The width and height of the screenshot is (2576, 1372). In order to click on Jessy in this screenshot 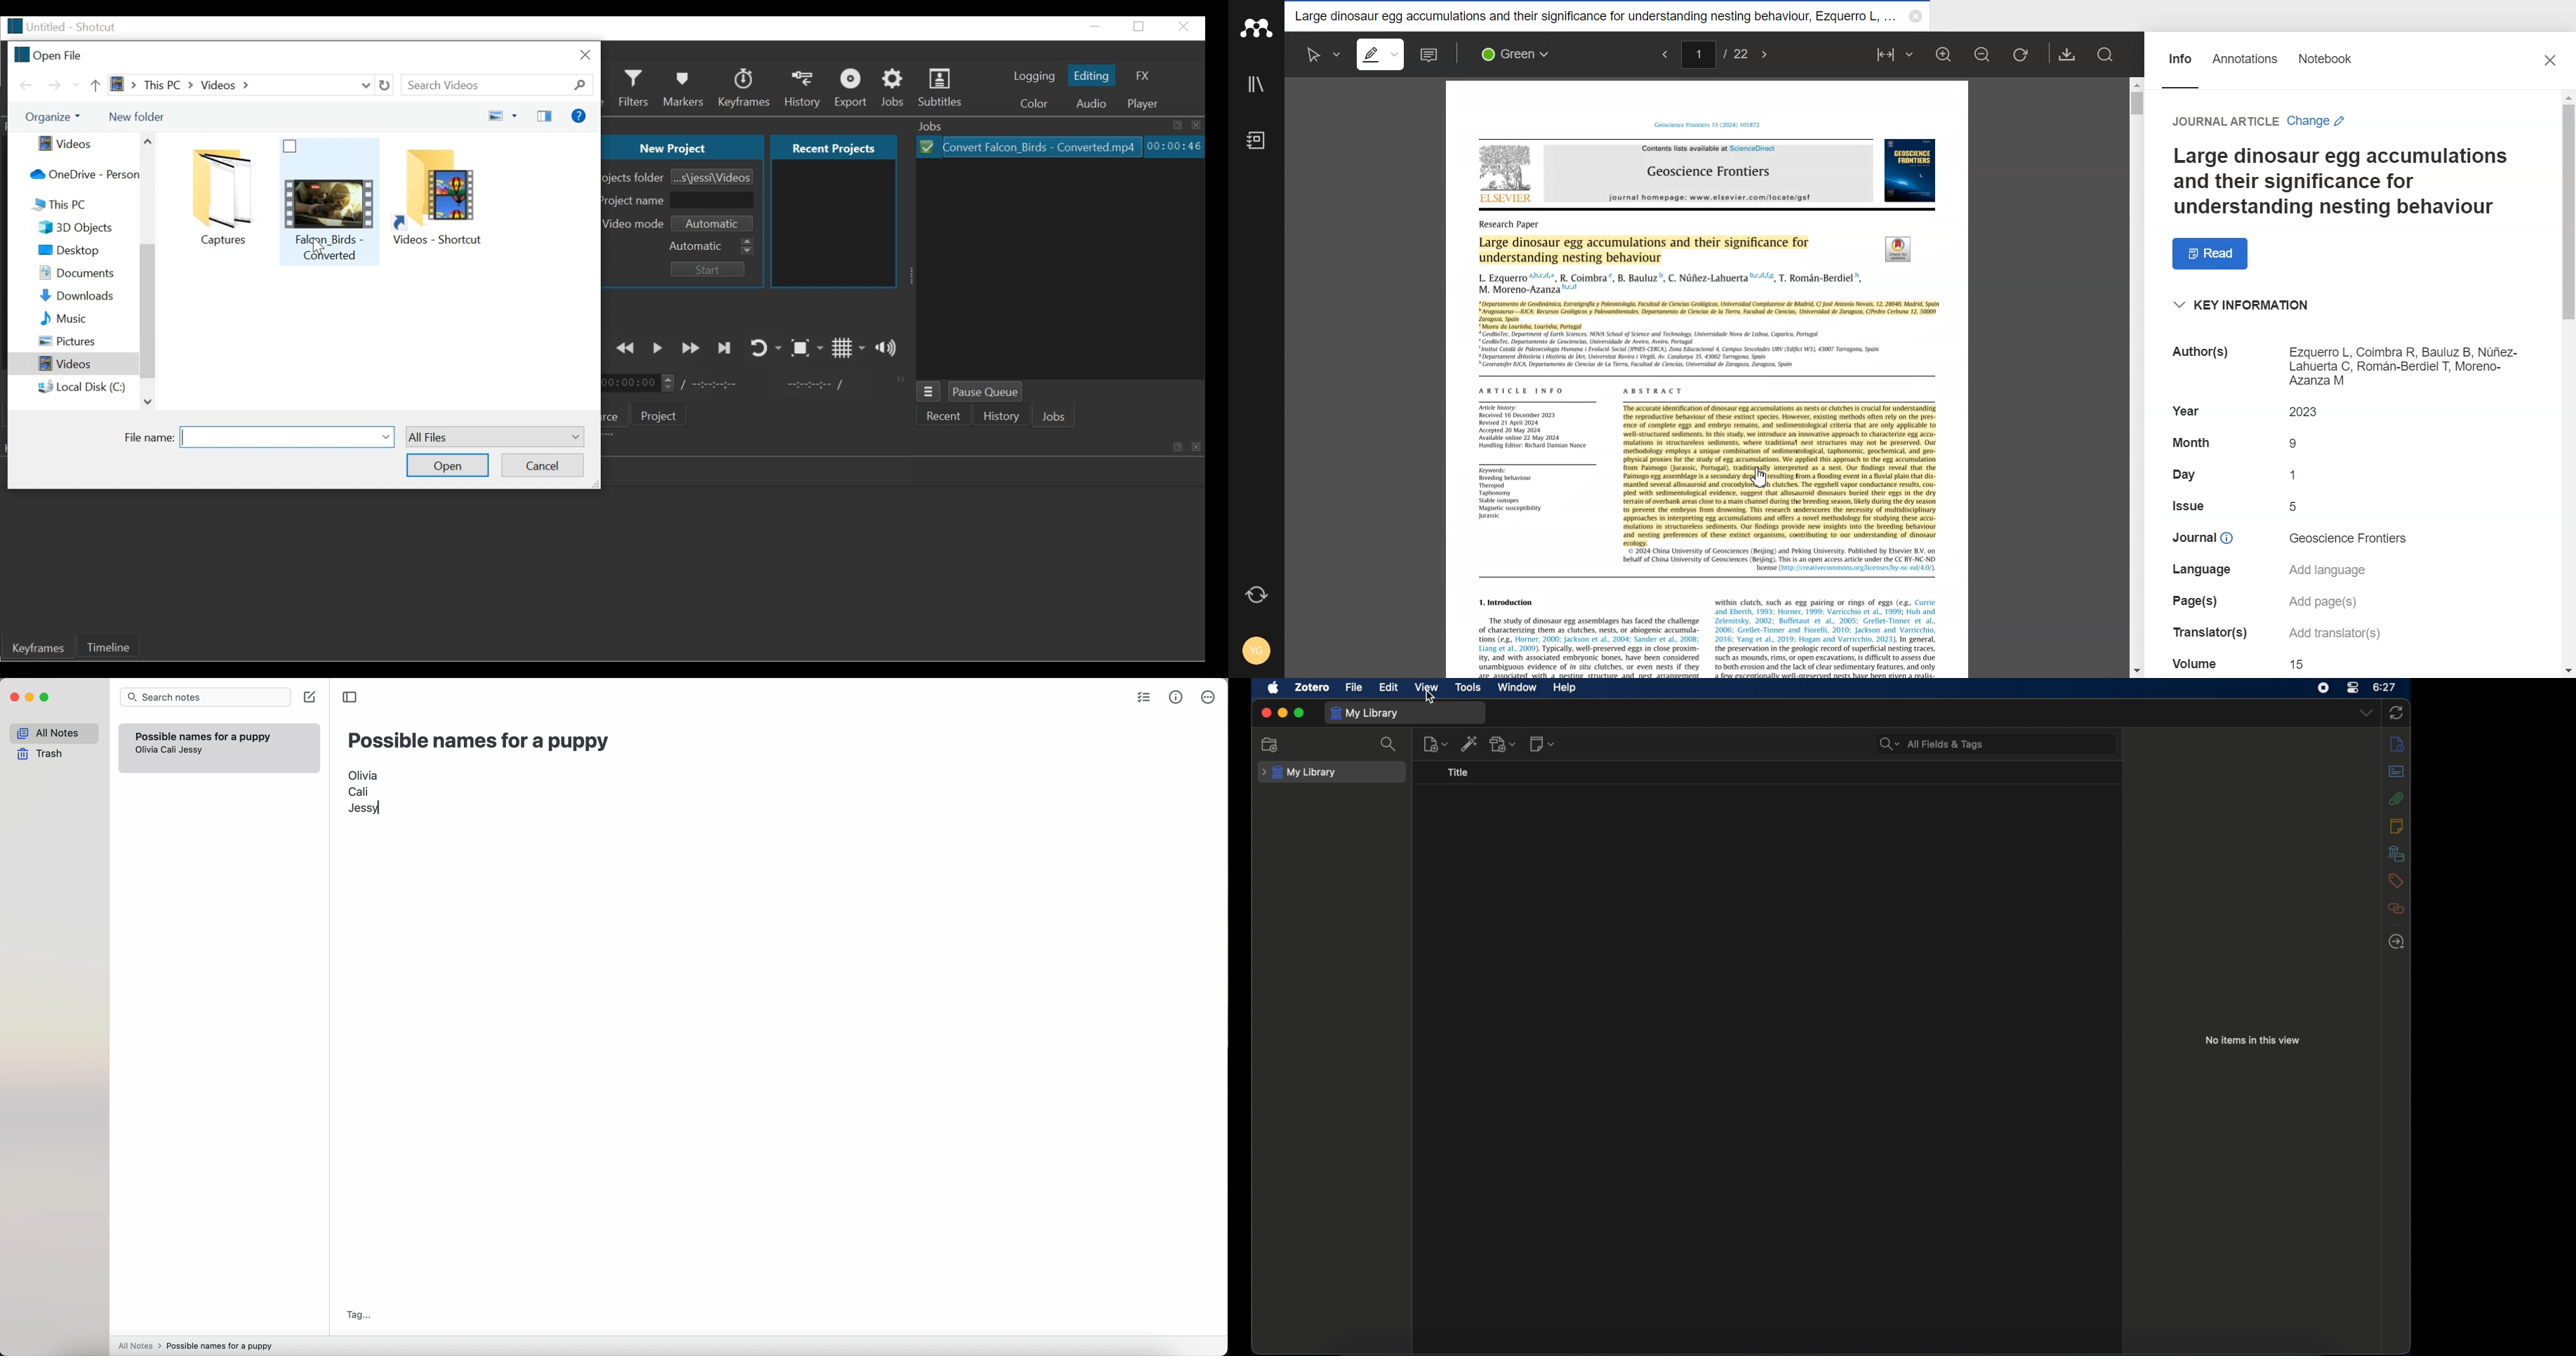, I will do `click(366, 809)`.